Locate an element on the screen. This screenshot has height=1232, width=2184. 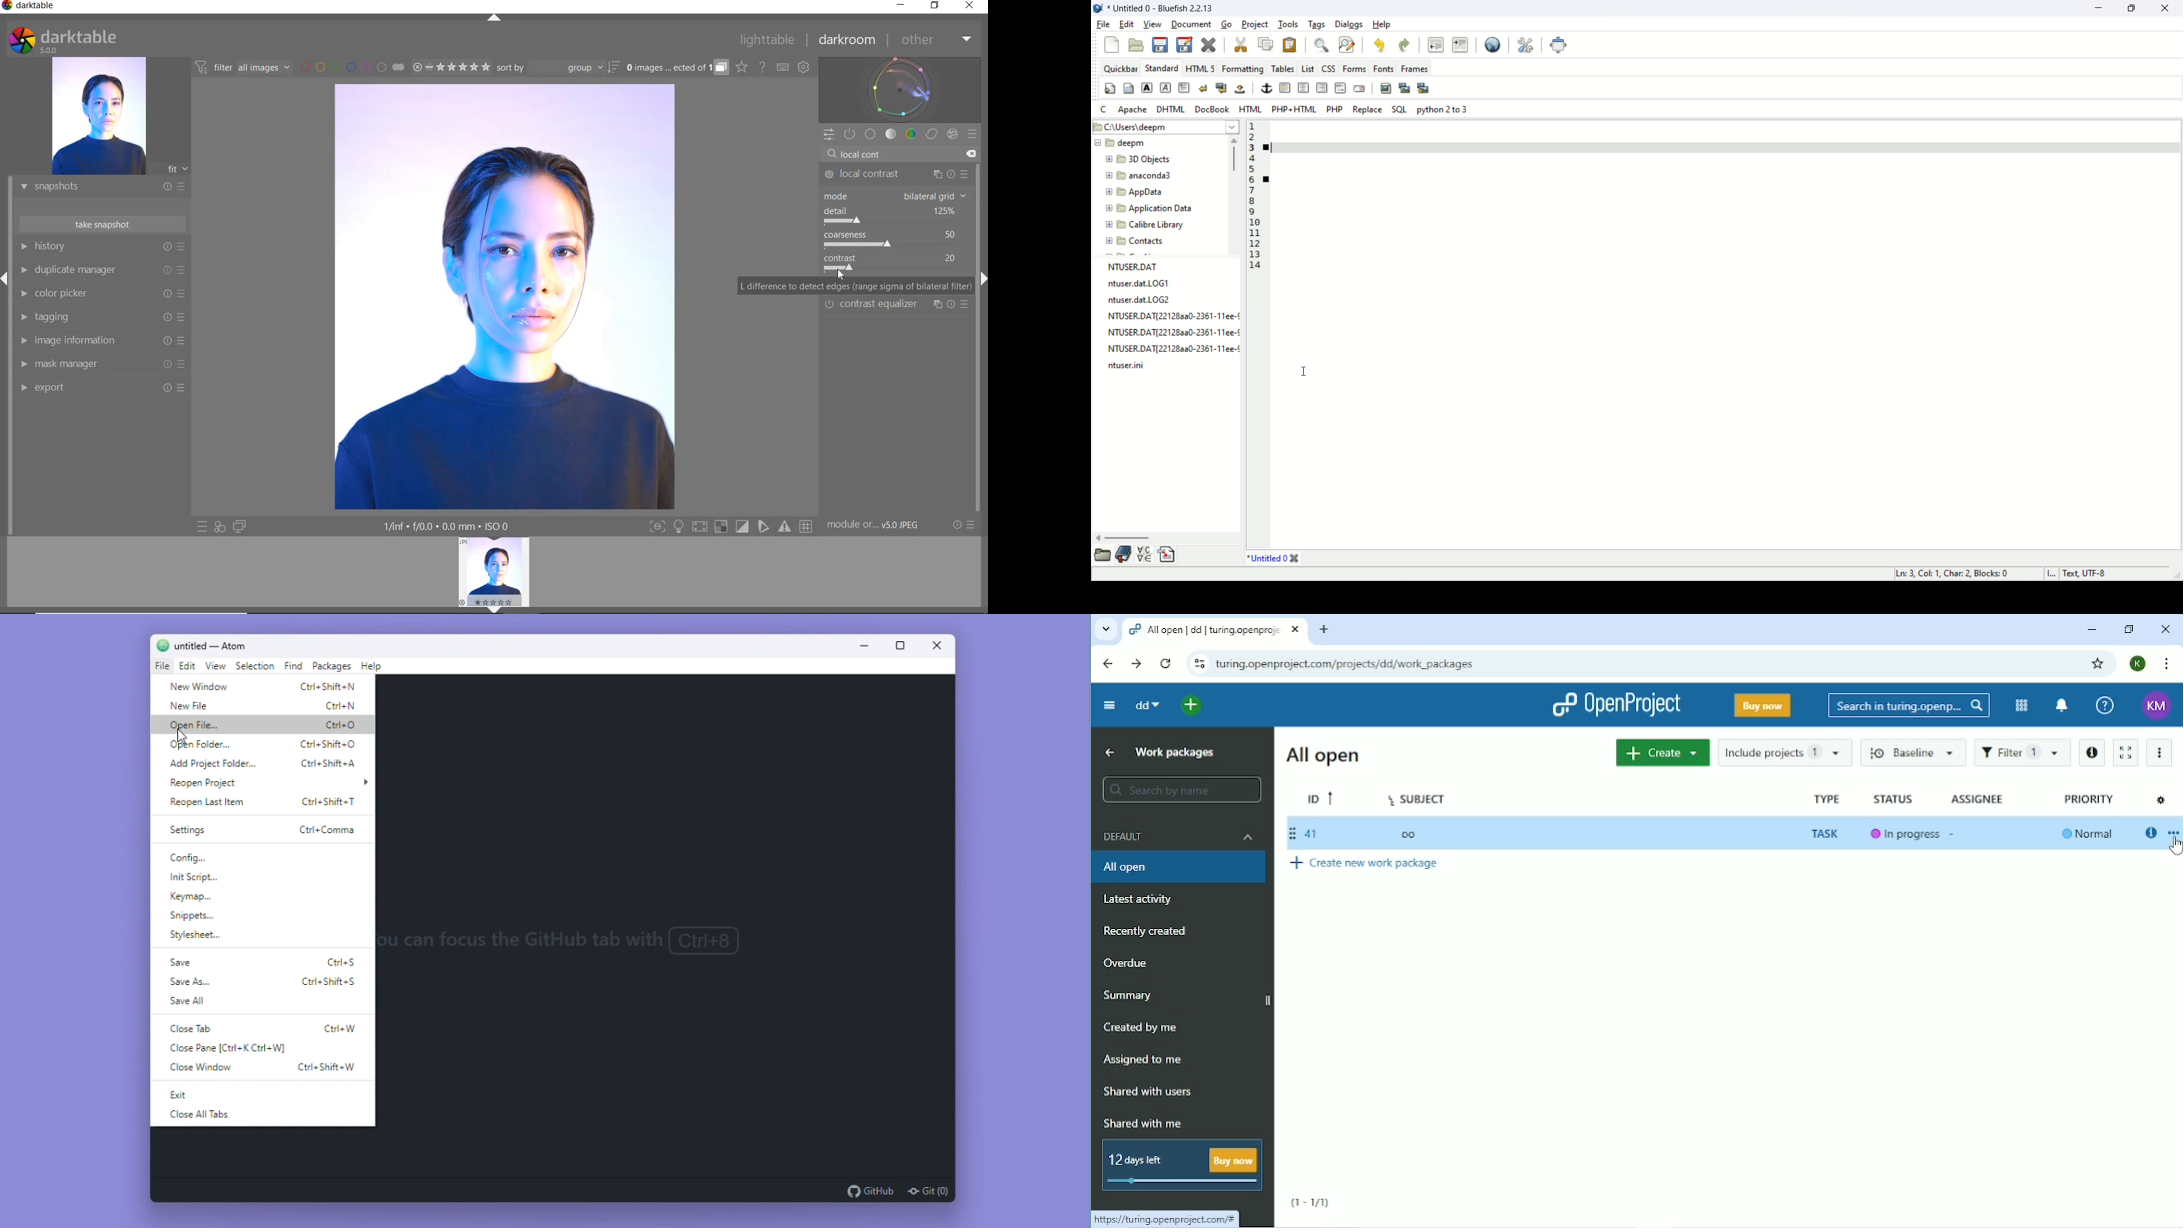
INPUT VALUE is located at coordinates (867, 153).